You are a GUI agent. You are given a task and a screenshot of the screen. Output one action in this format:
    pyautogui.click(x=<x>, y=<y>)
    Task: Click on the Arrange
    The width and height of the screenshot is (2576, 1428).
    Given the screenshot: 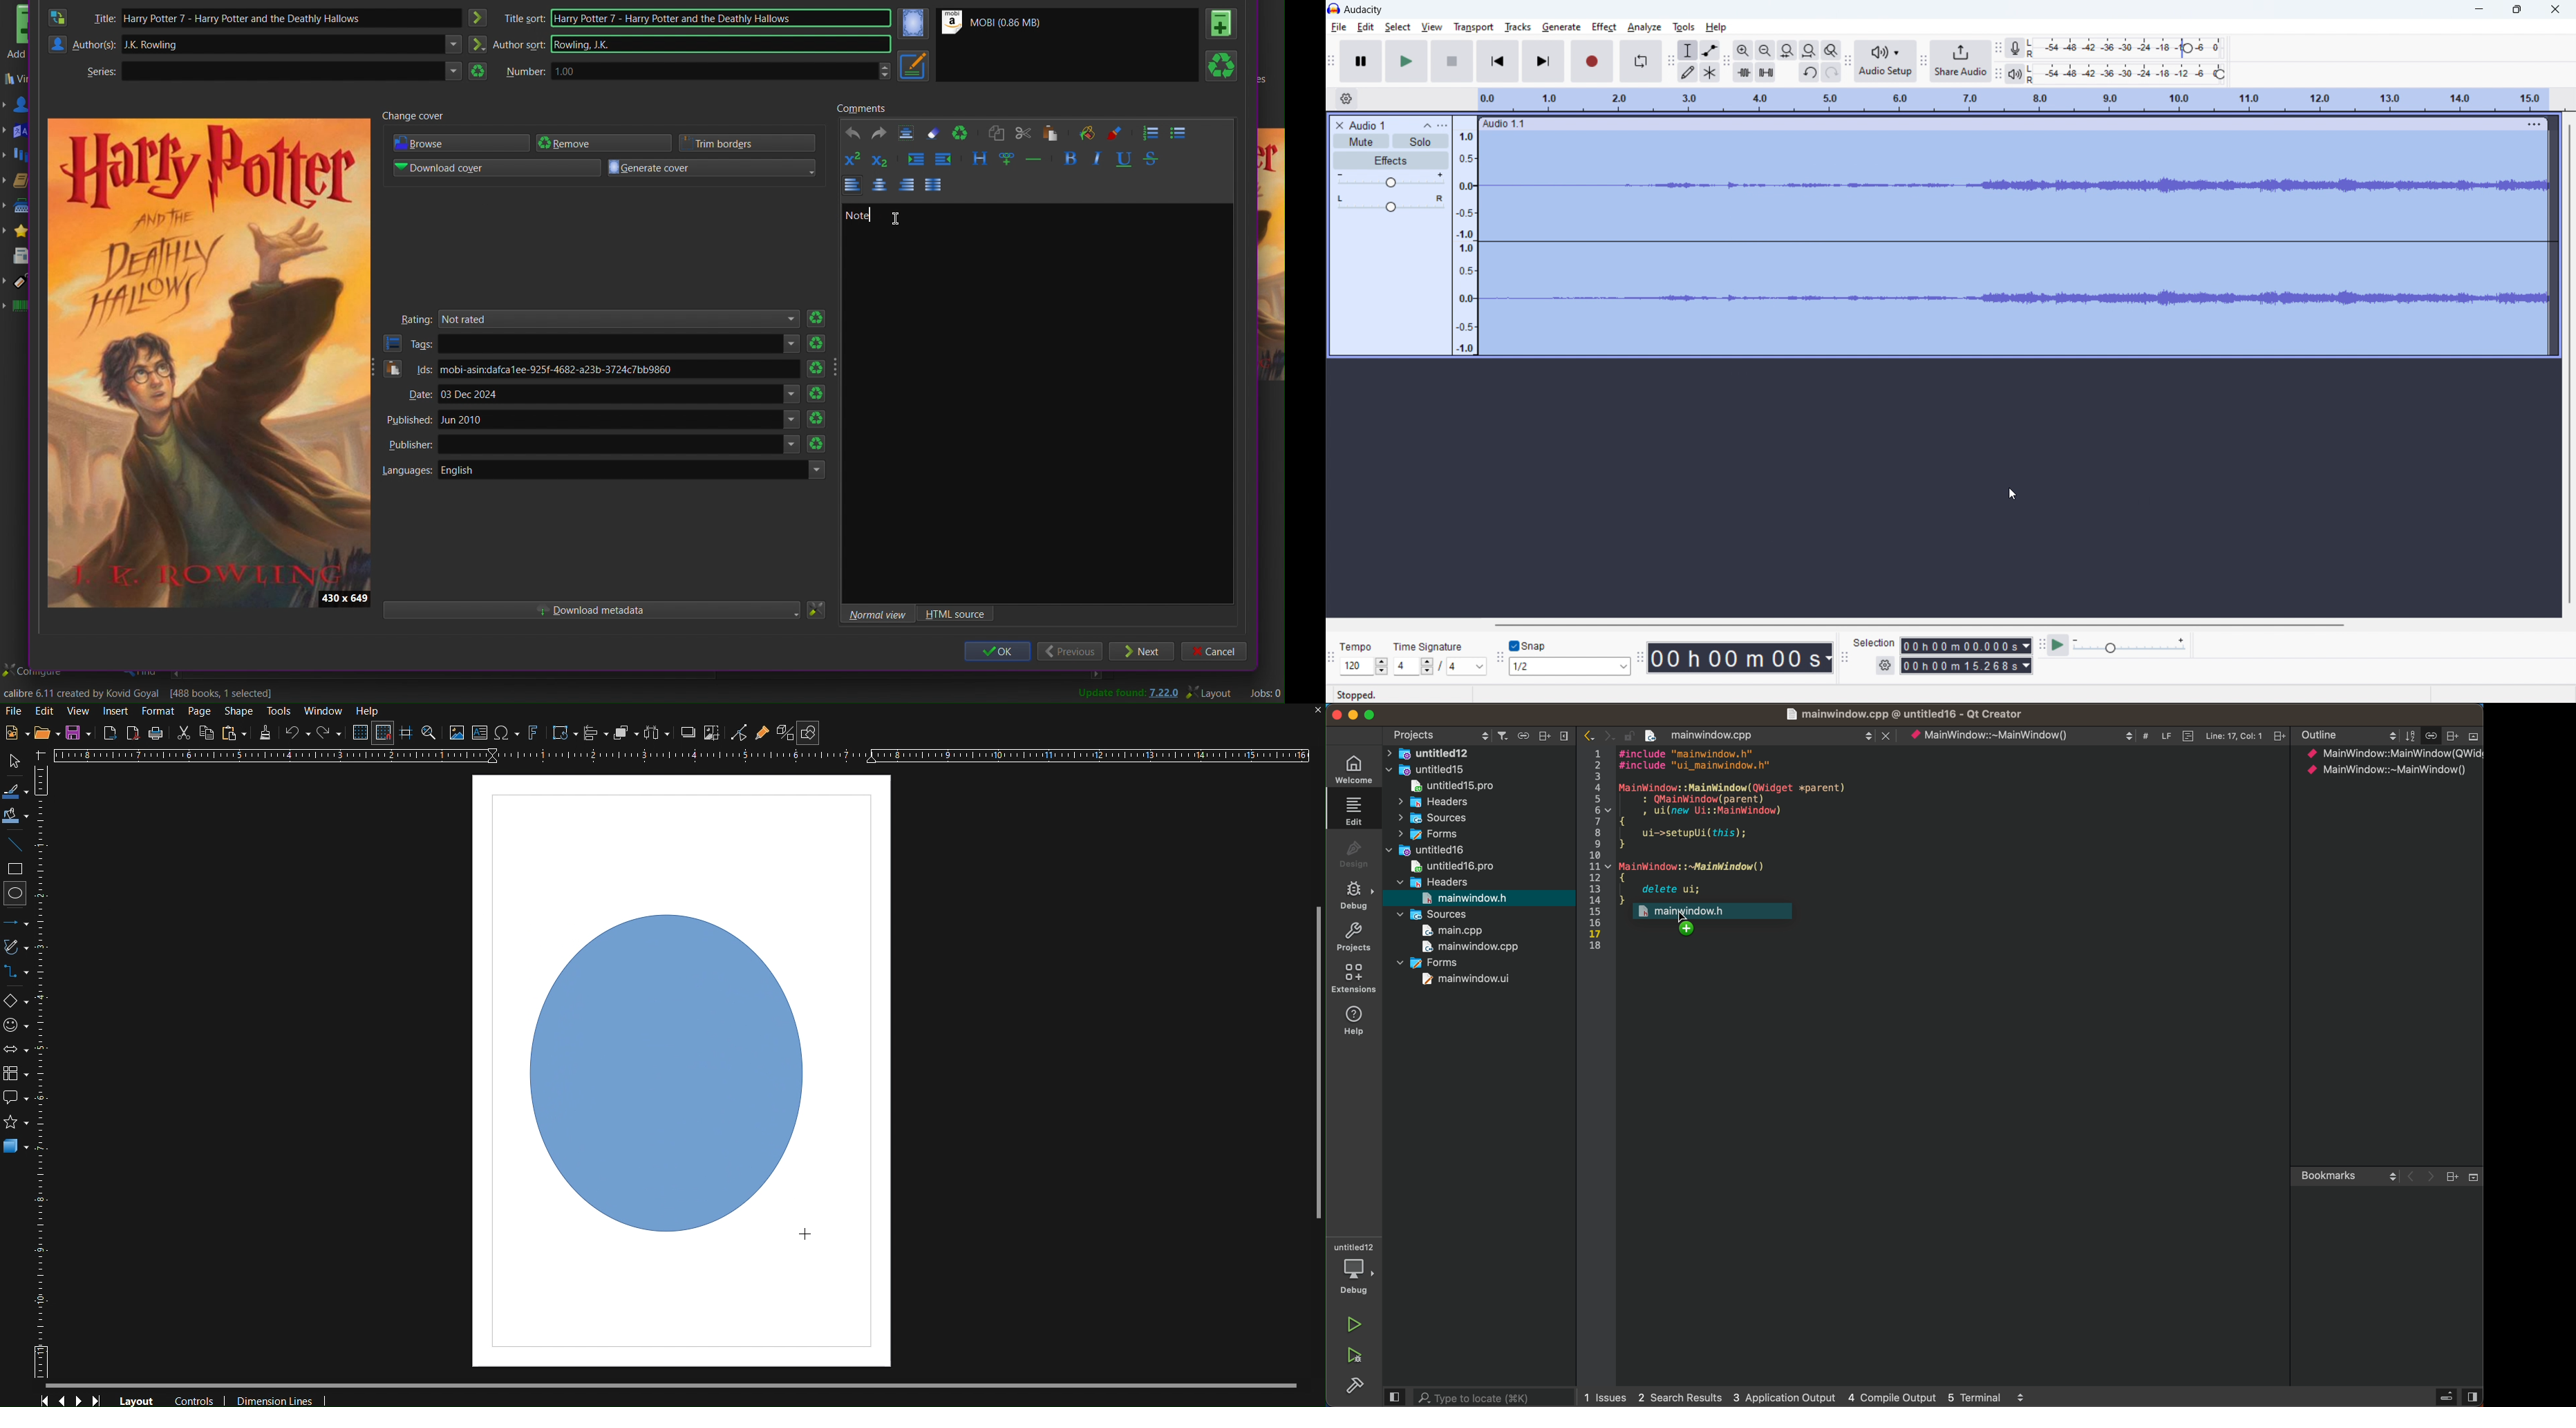 What is the action you would take?
    pyautogui.click(x=625, y=734)
    